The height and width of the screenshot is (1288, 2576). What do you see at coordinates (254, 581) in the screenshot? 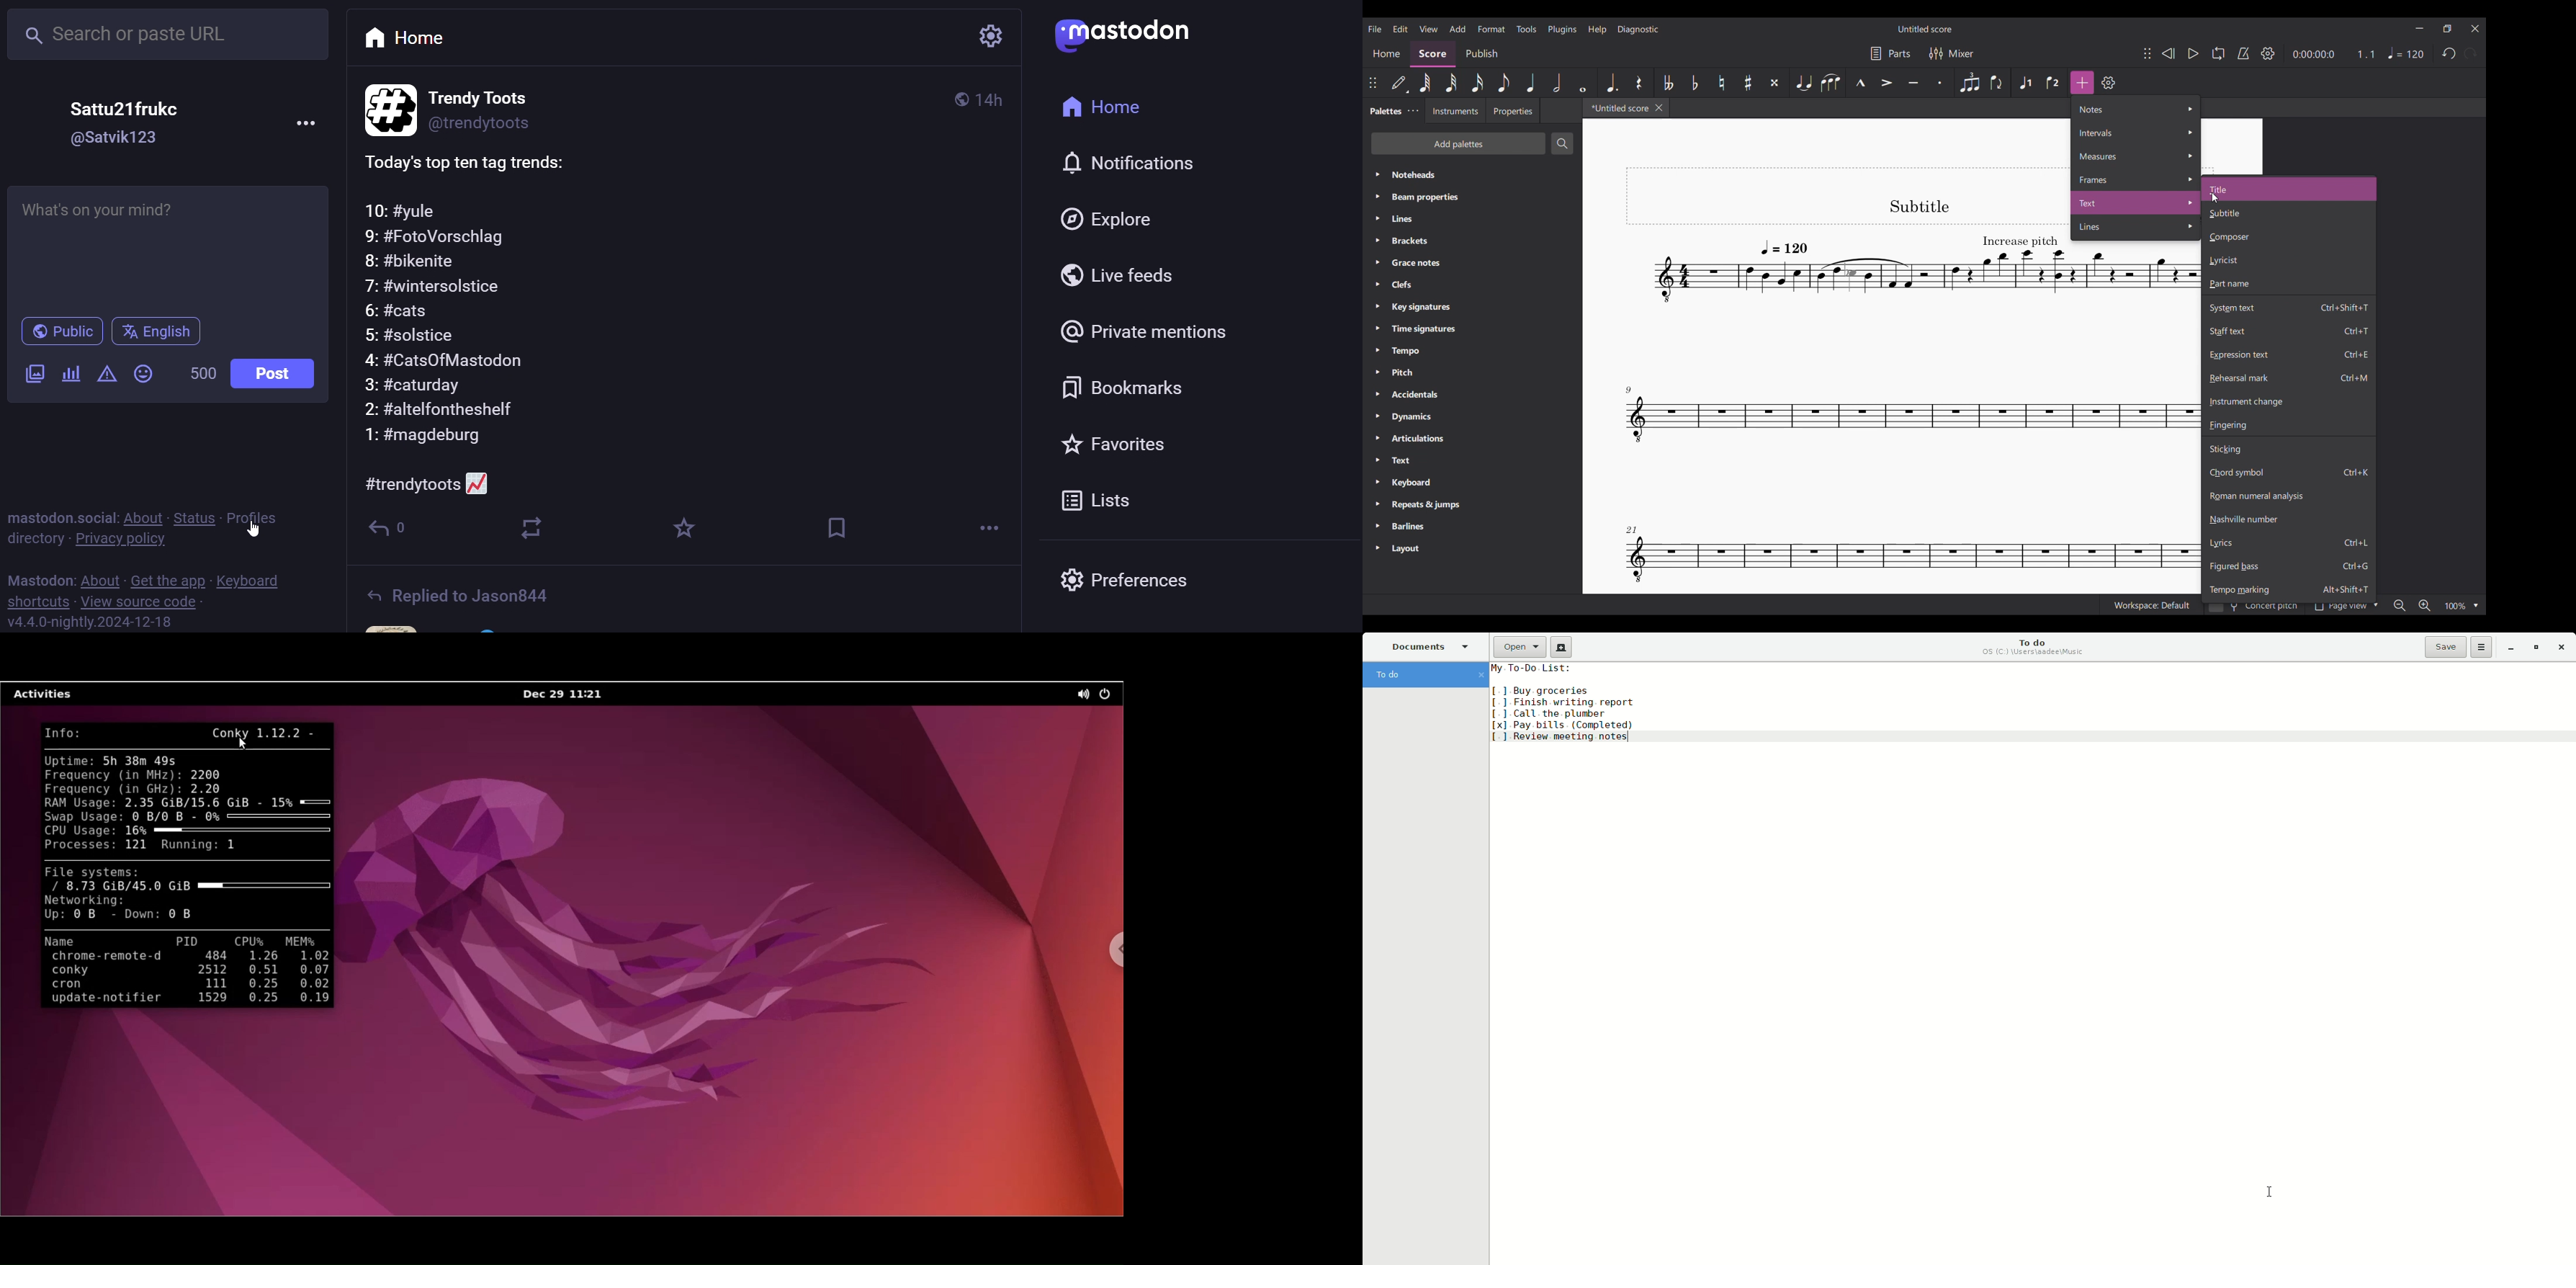
I see `keyboard` at bounding box center [254, 581].